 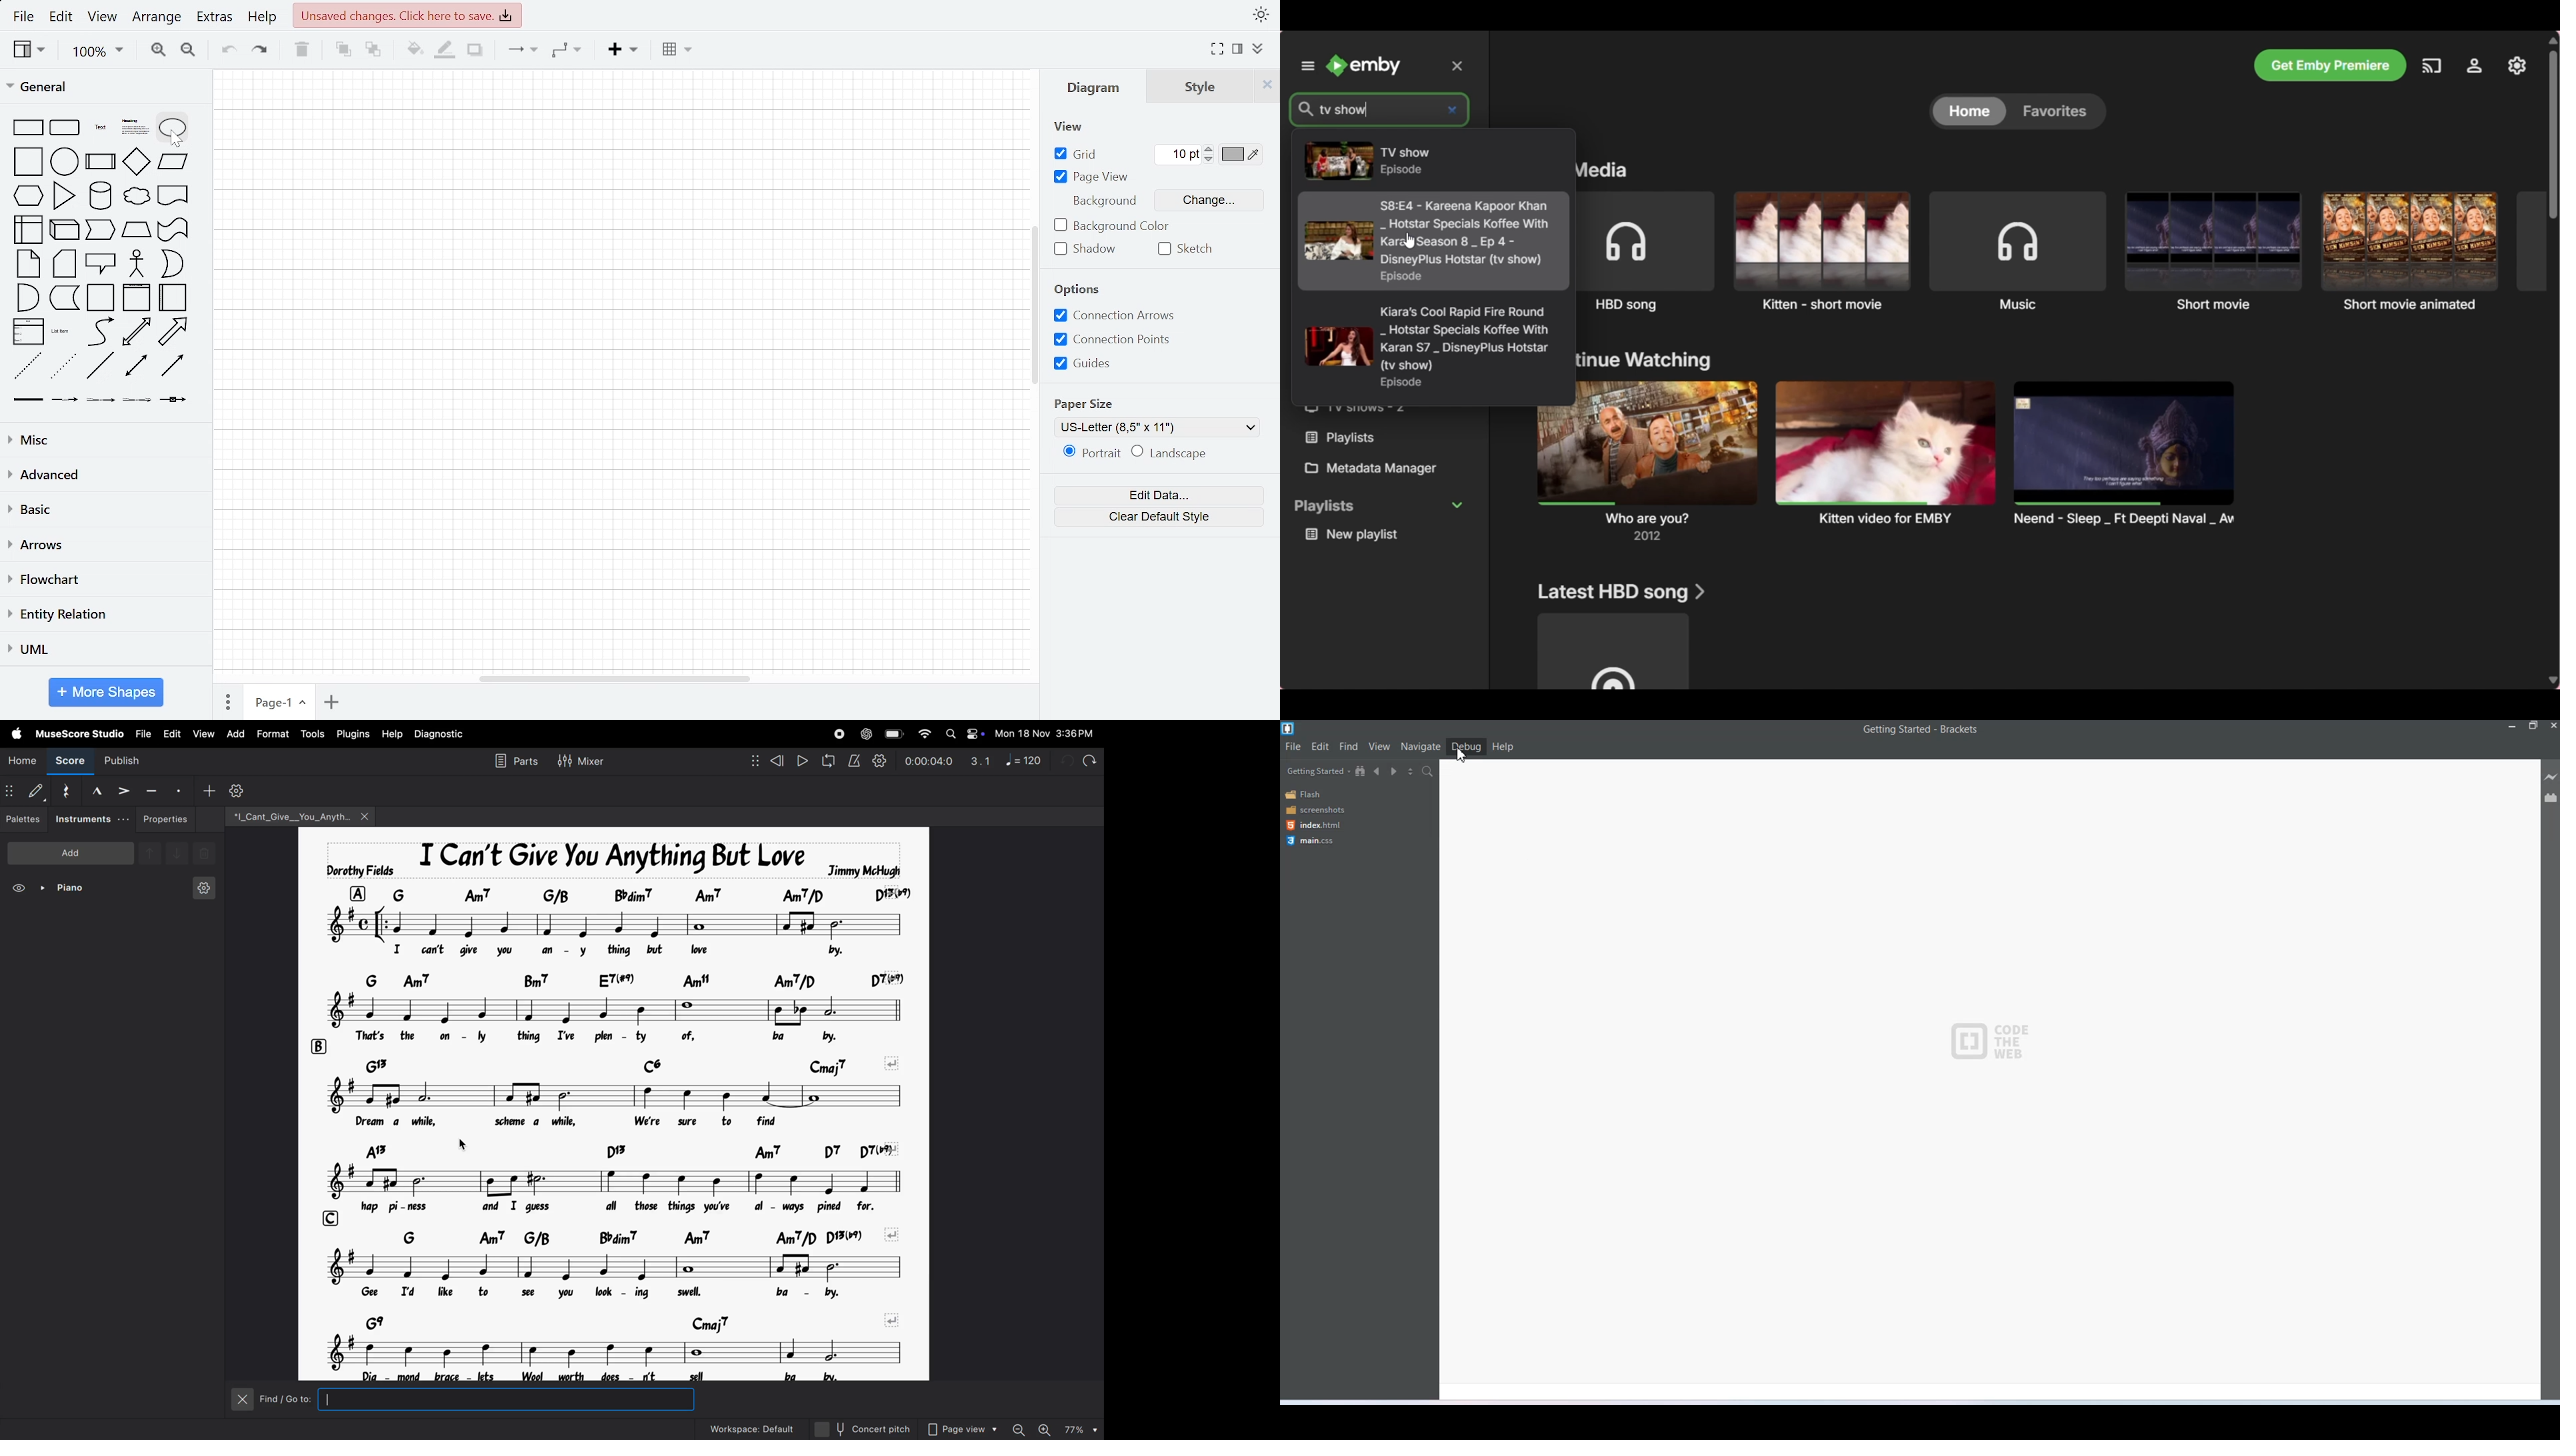 I want to click on chord symbols, so click(x=630, y=1150).